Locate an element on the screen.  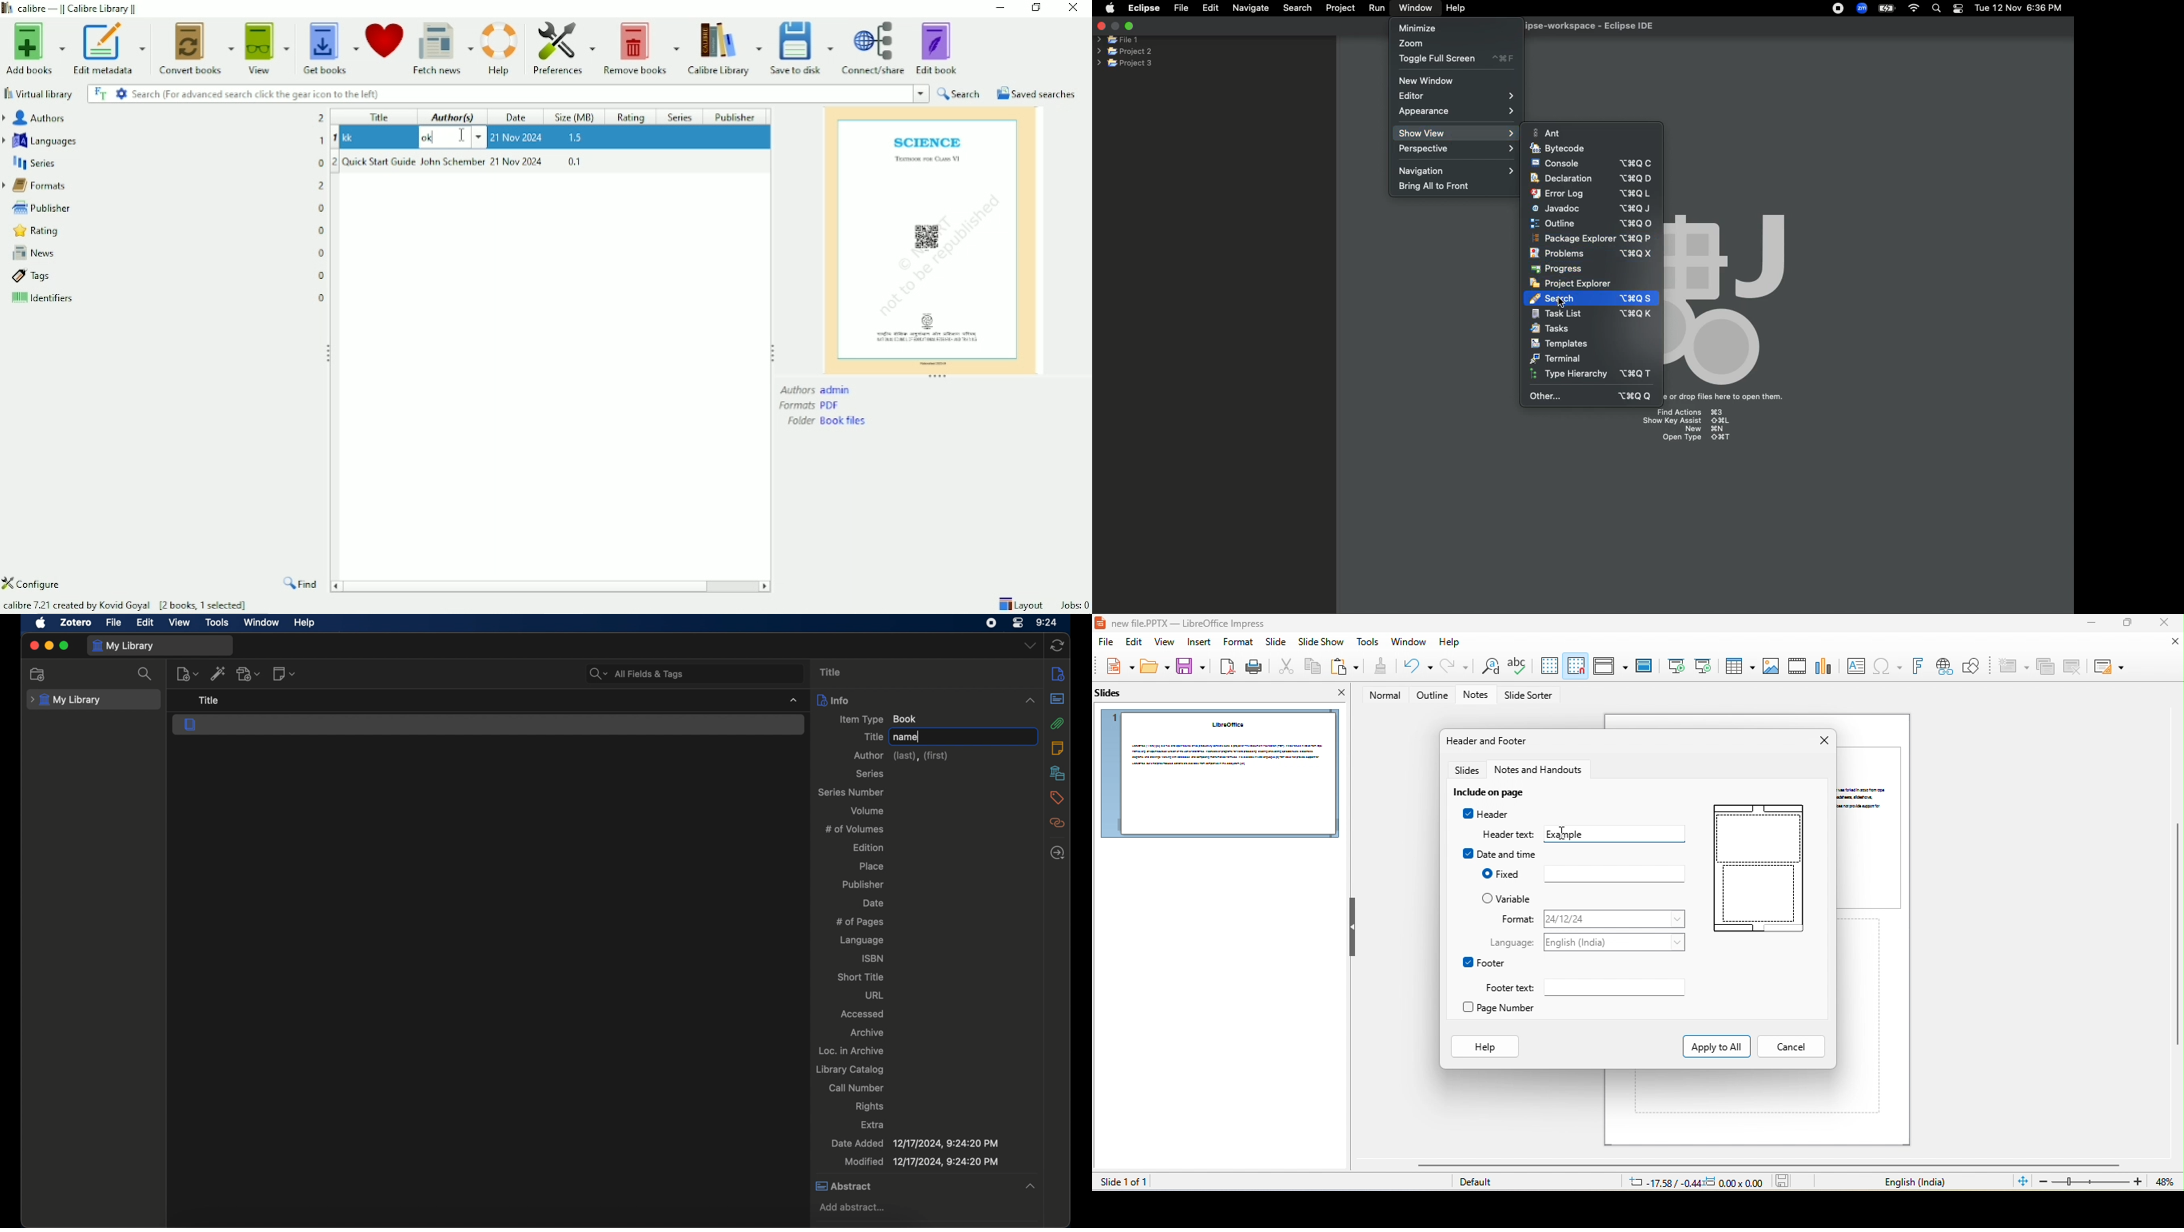
fit slide to current window is located at coordinates (2023, 1181).